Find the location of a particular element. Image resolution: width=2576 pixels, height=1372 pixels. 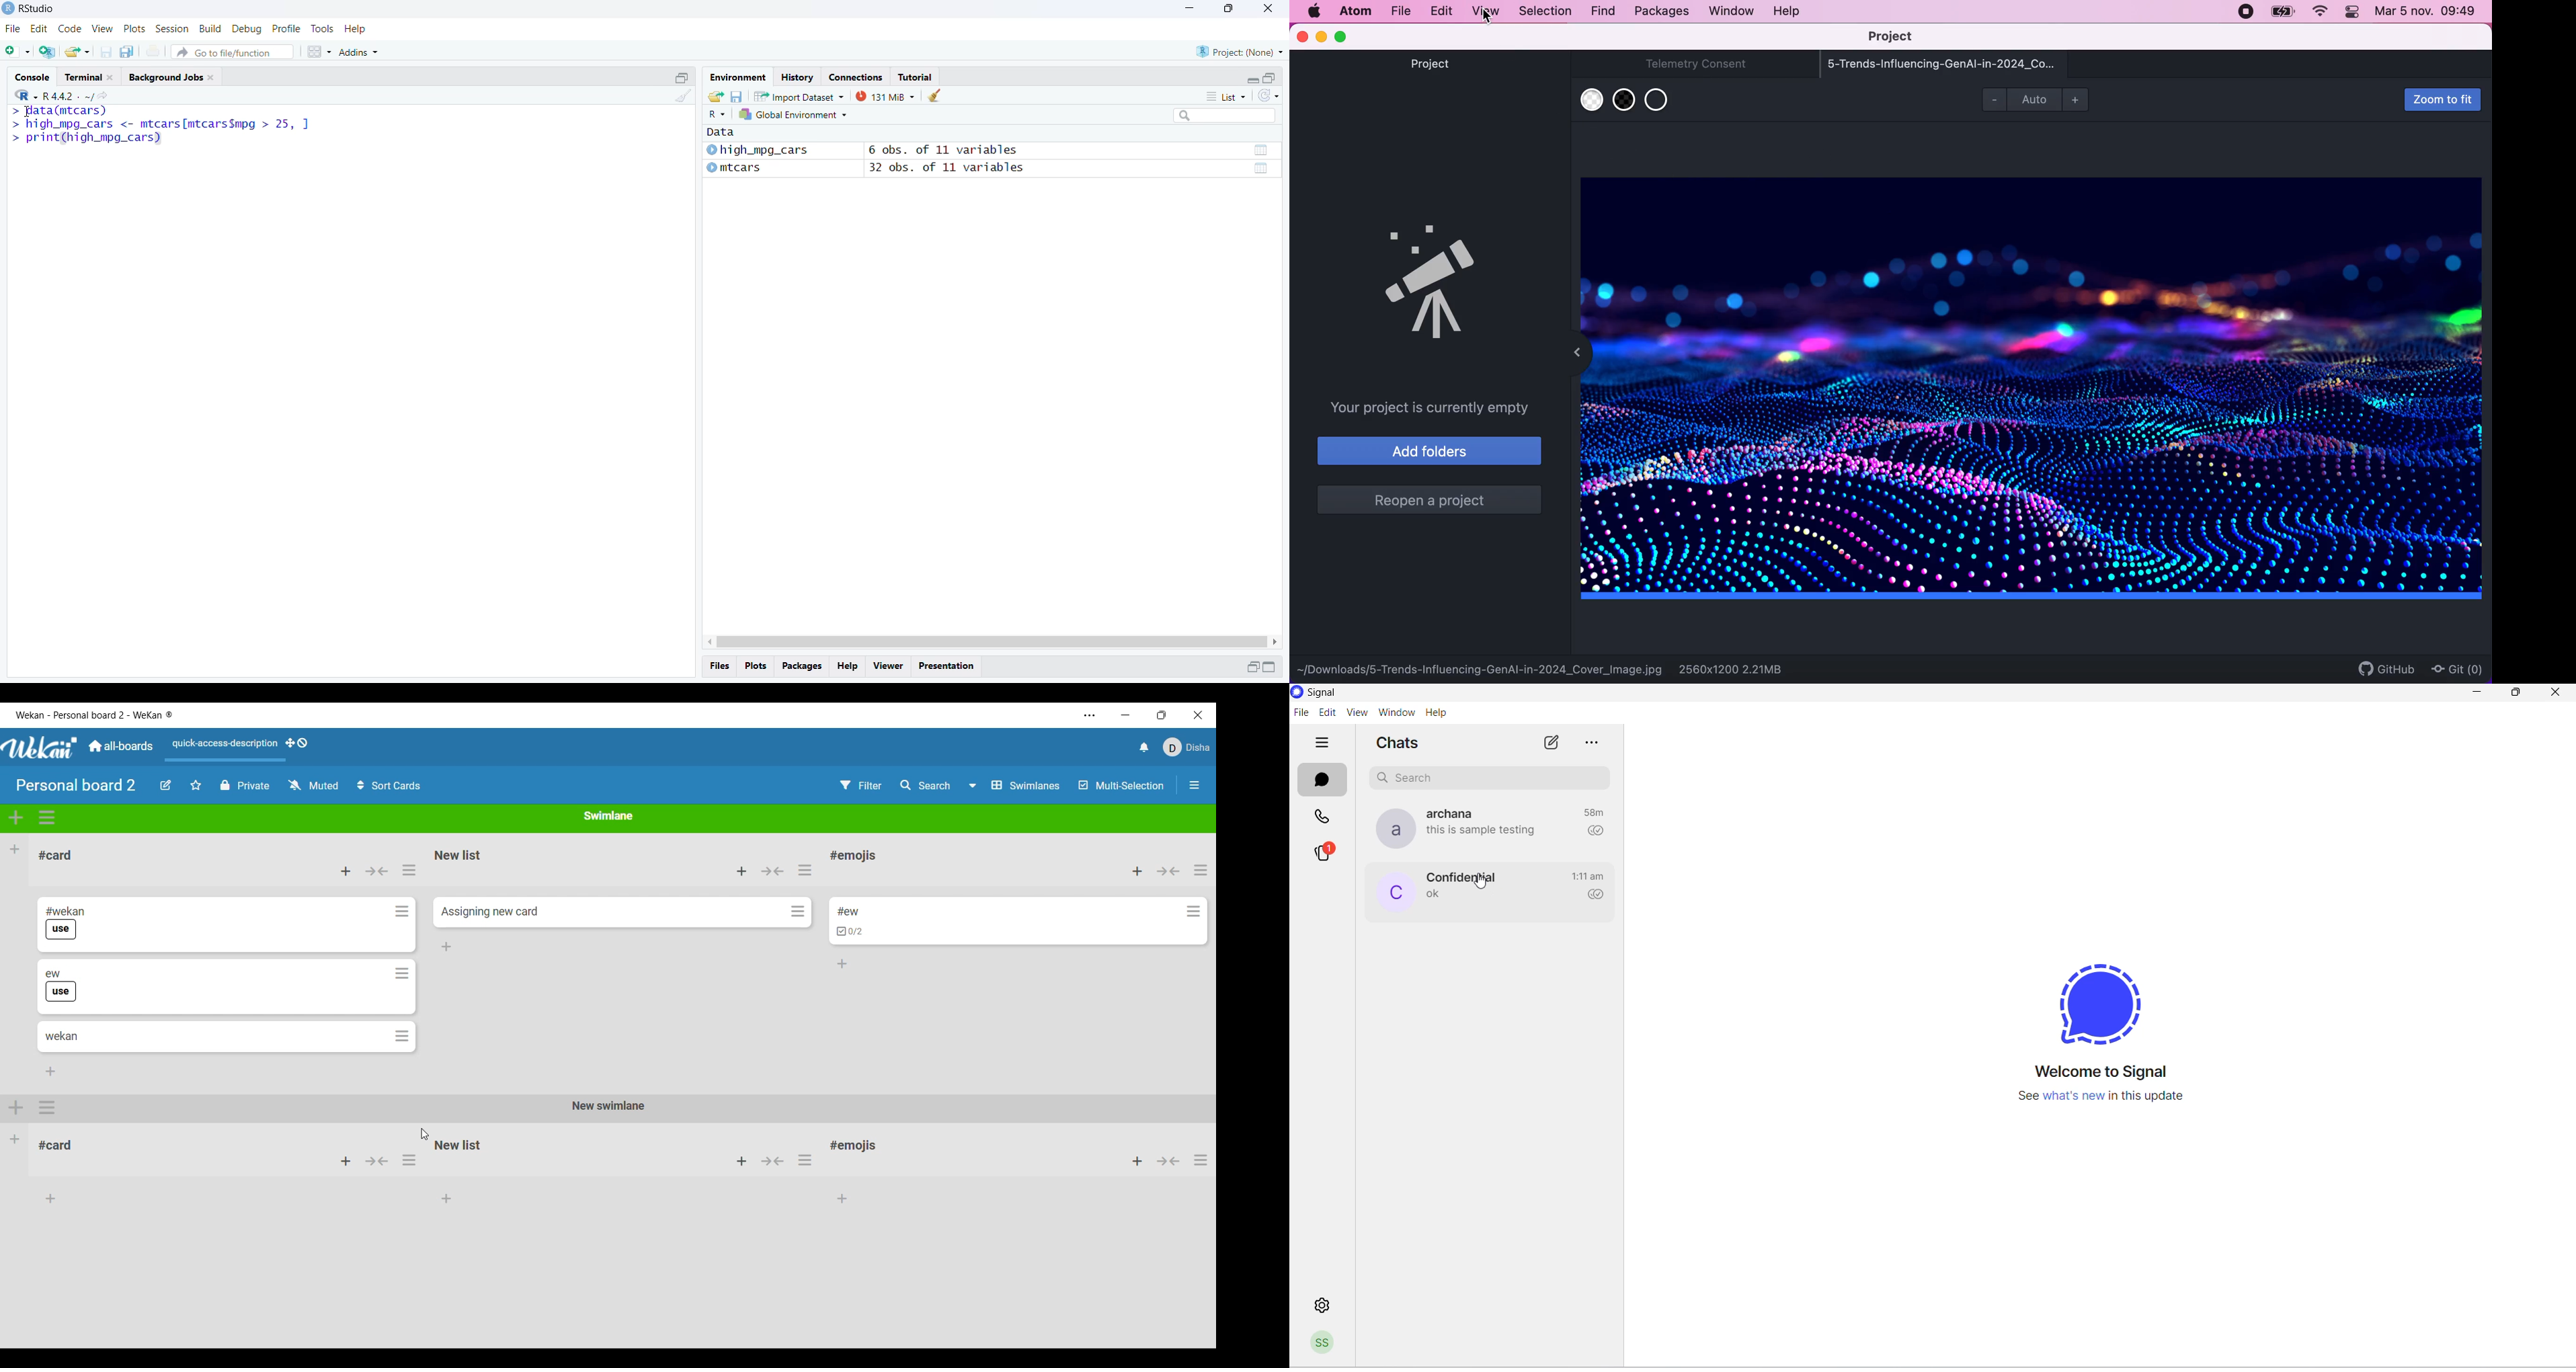

R 4.4.2. is located at coordinates (47, 95).